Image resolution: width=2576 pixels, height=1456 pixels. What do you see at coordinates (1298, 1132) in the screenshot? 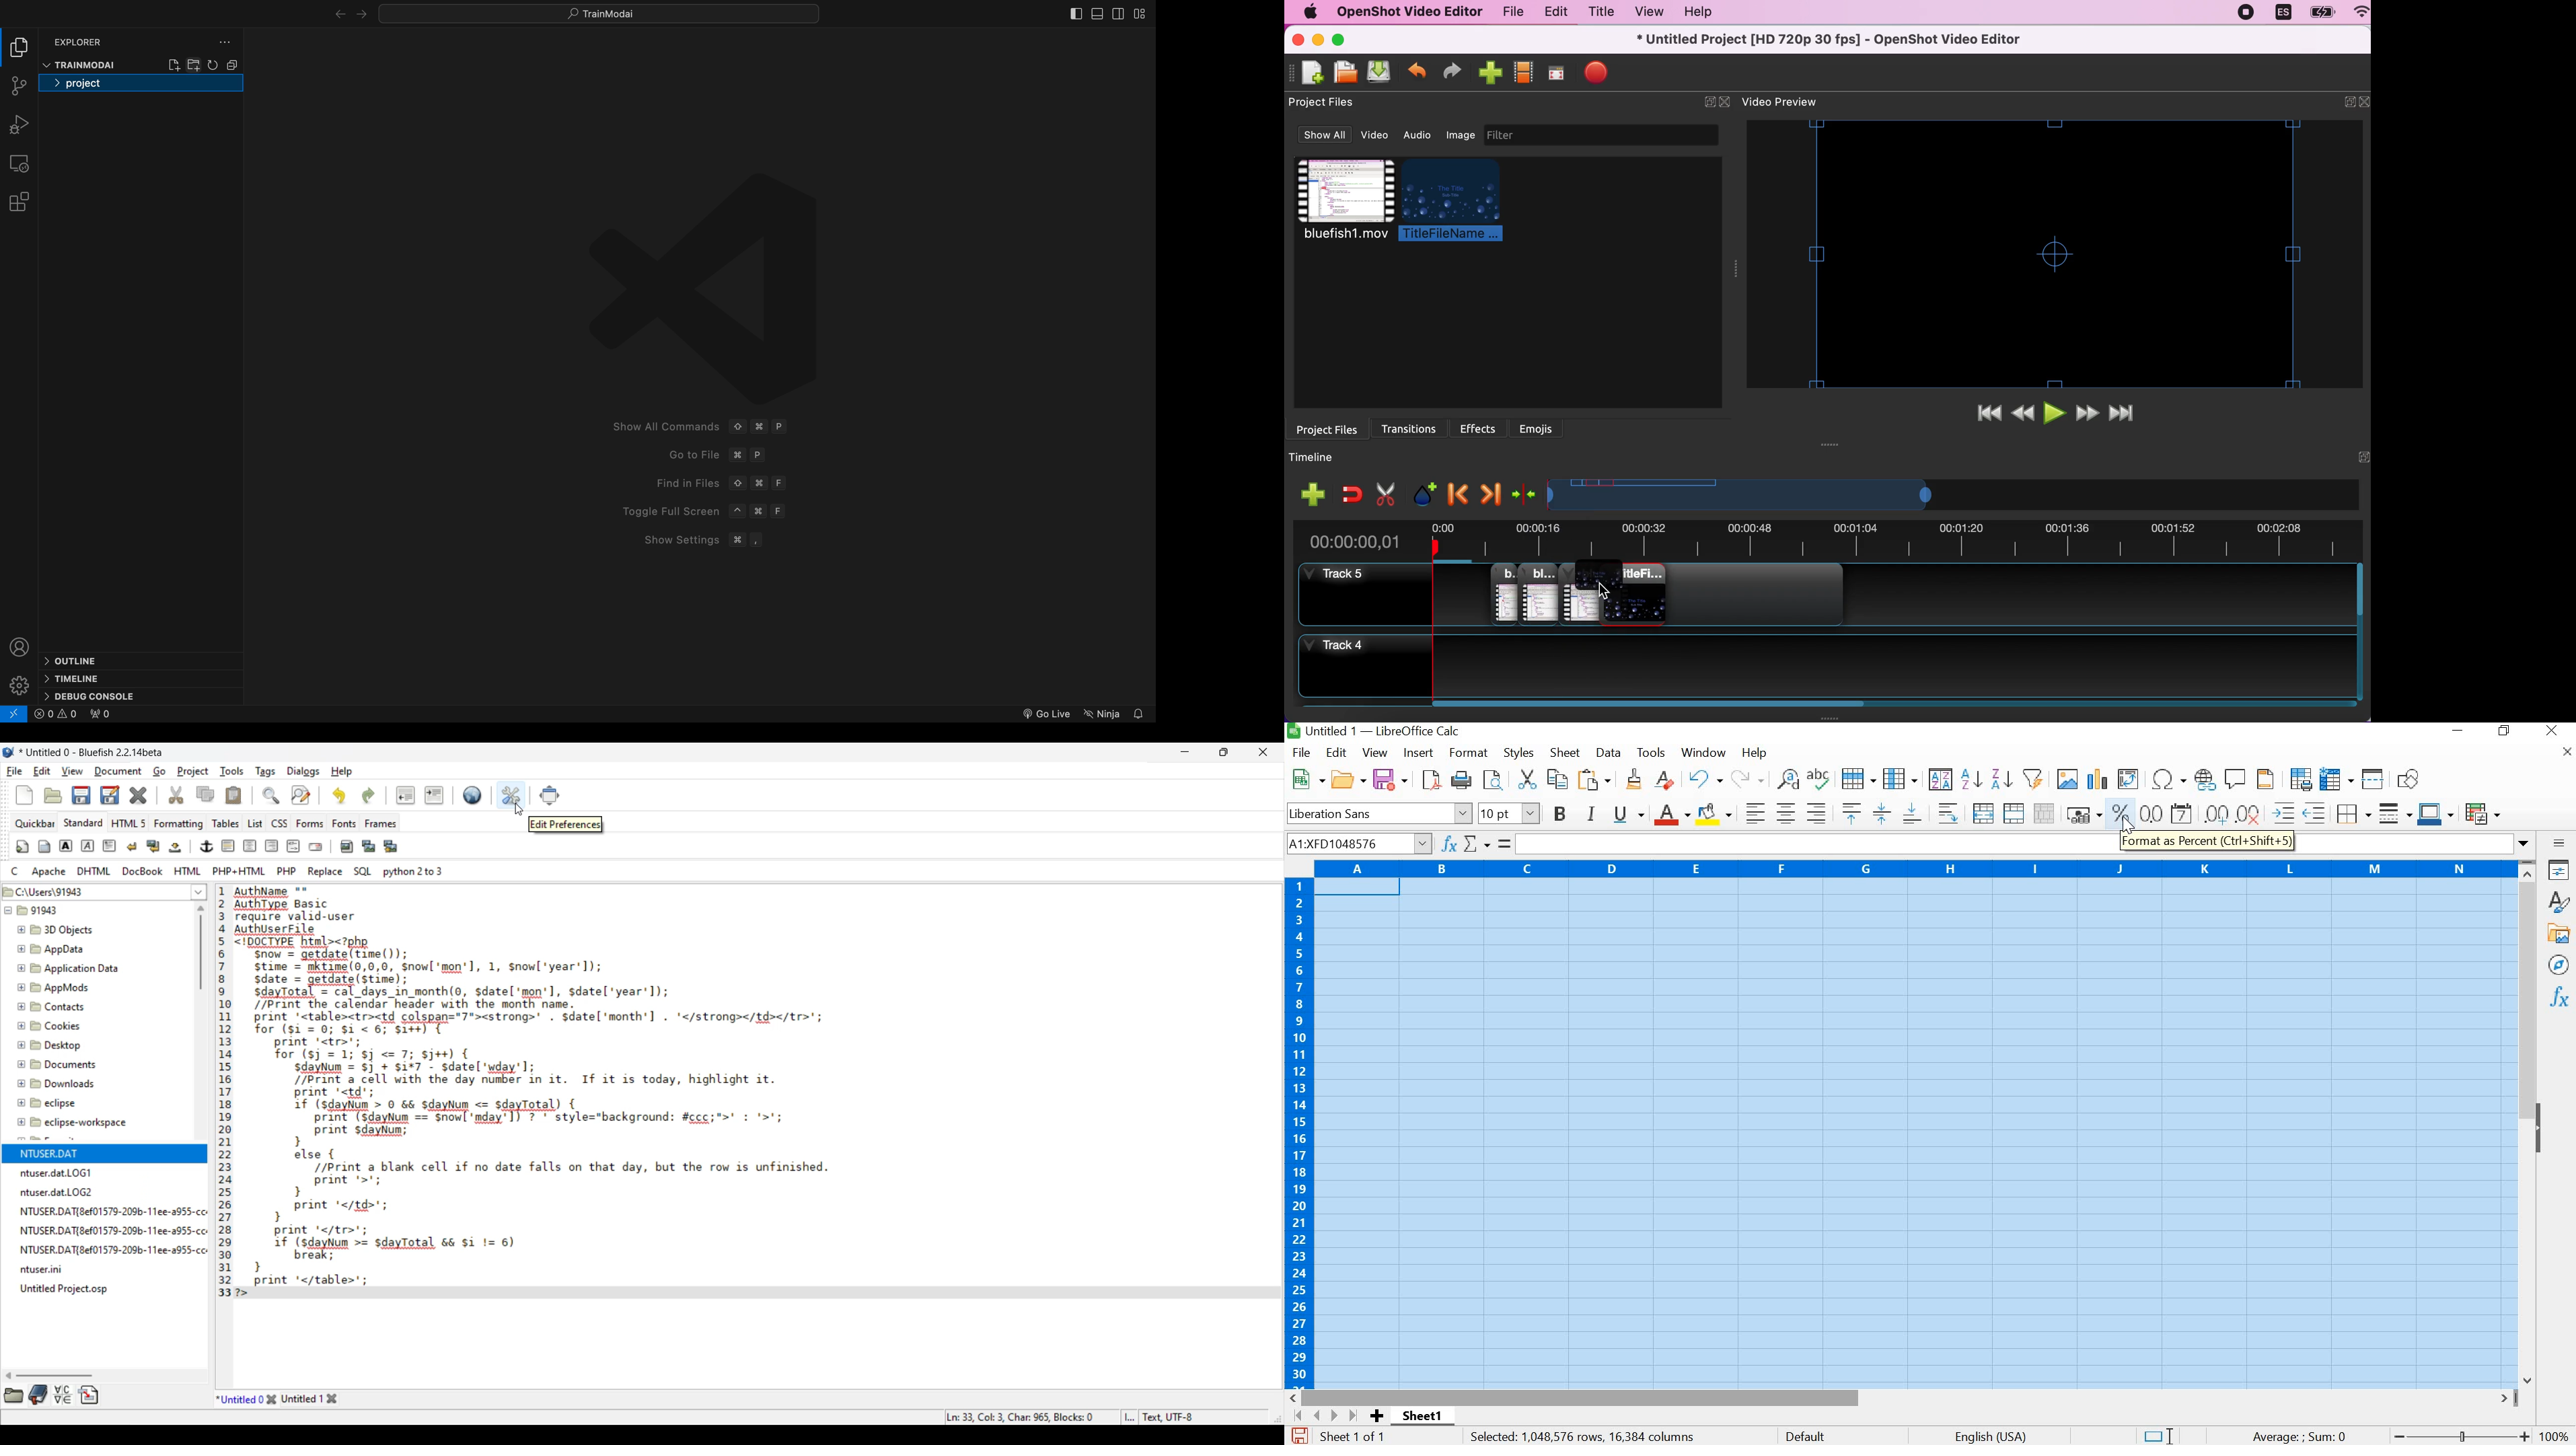
I see `ROWS` at bounding box center [1298, 1132].